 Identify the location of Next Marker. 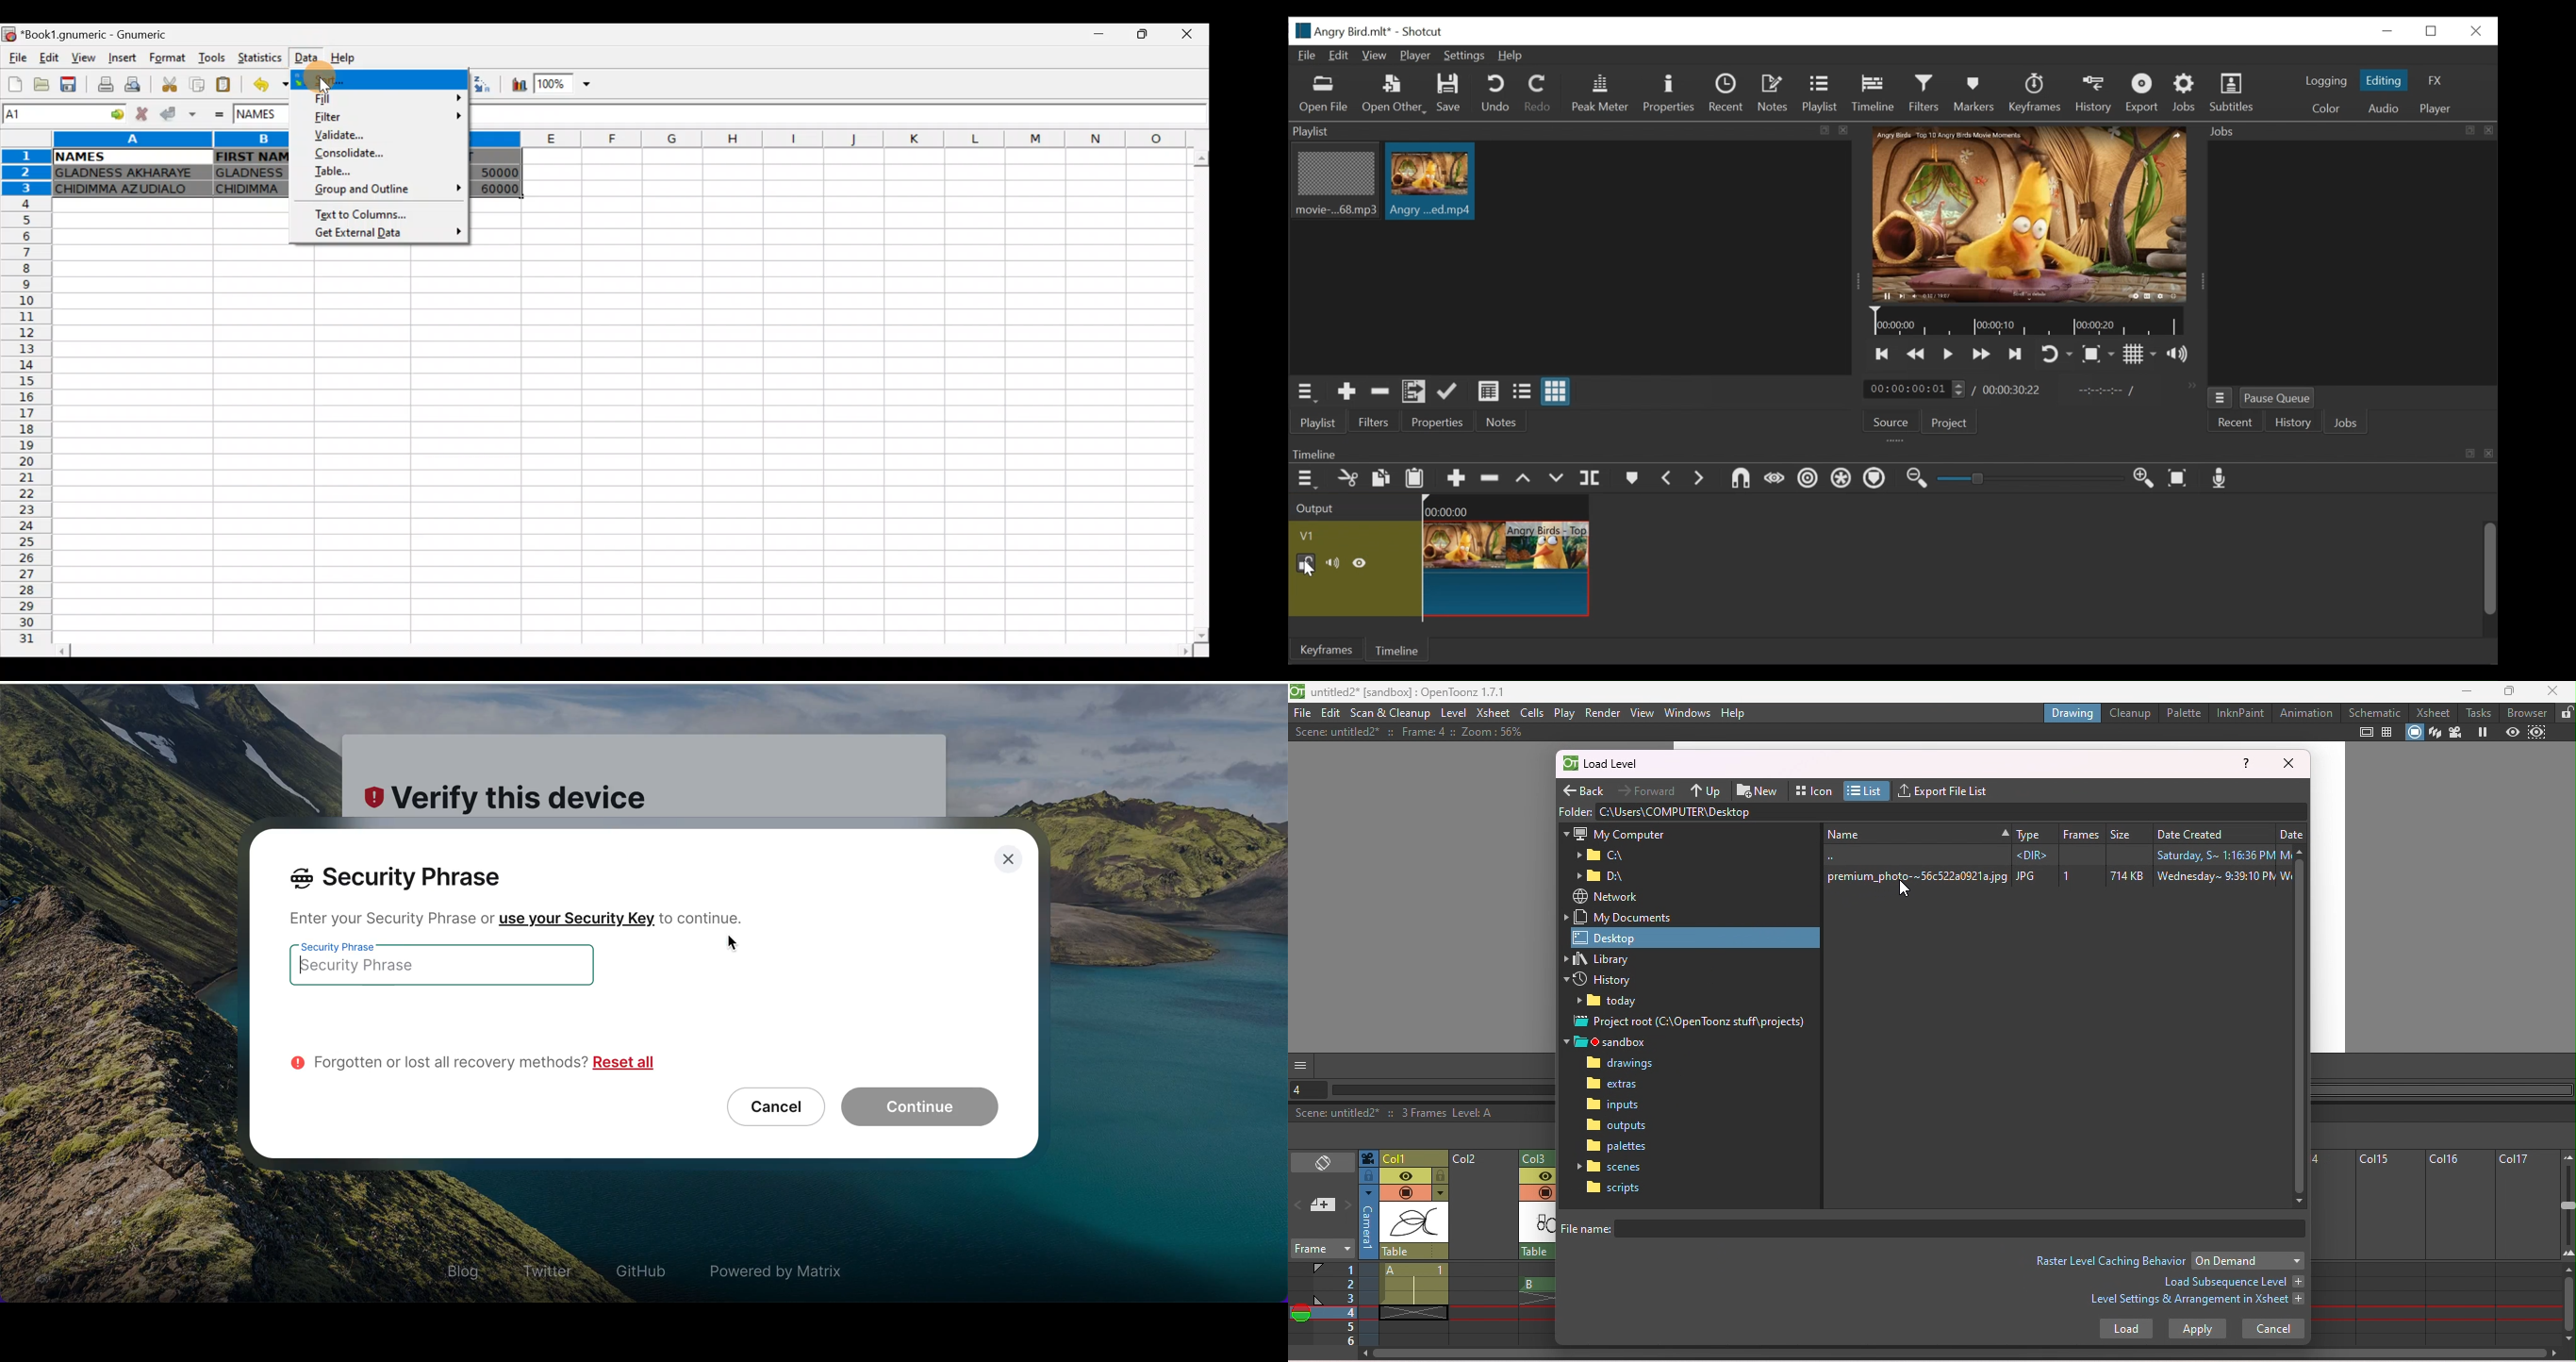
(1701, 480).